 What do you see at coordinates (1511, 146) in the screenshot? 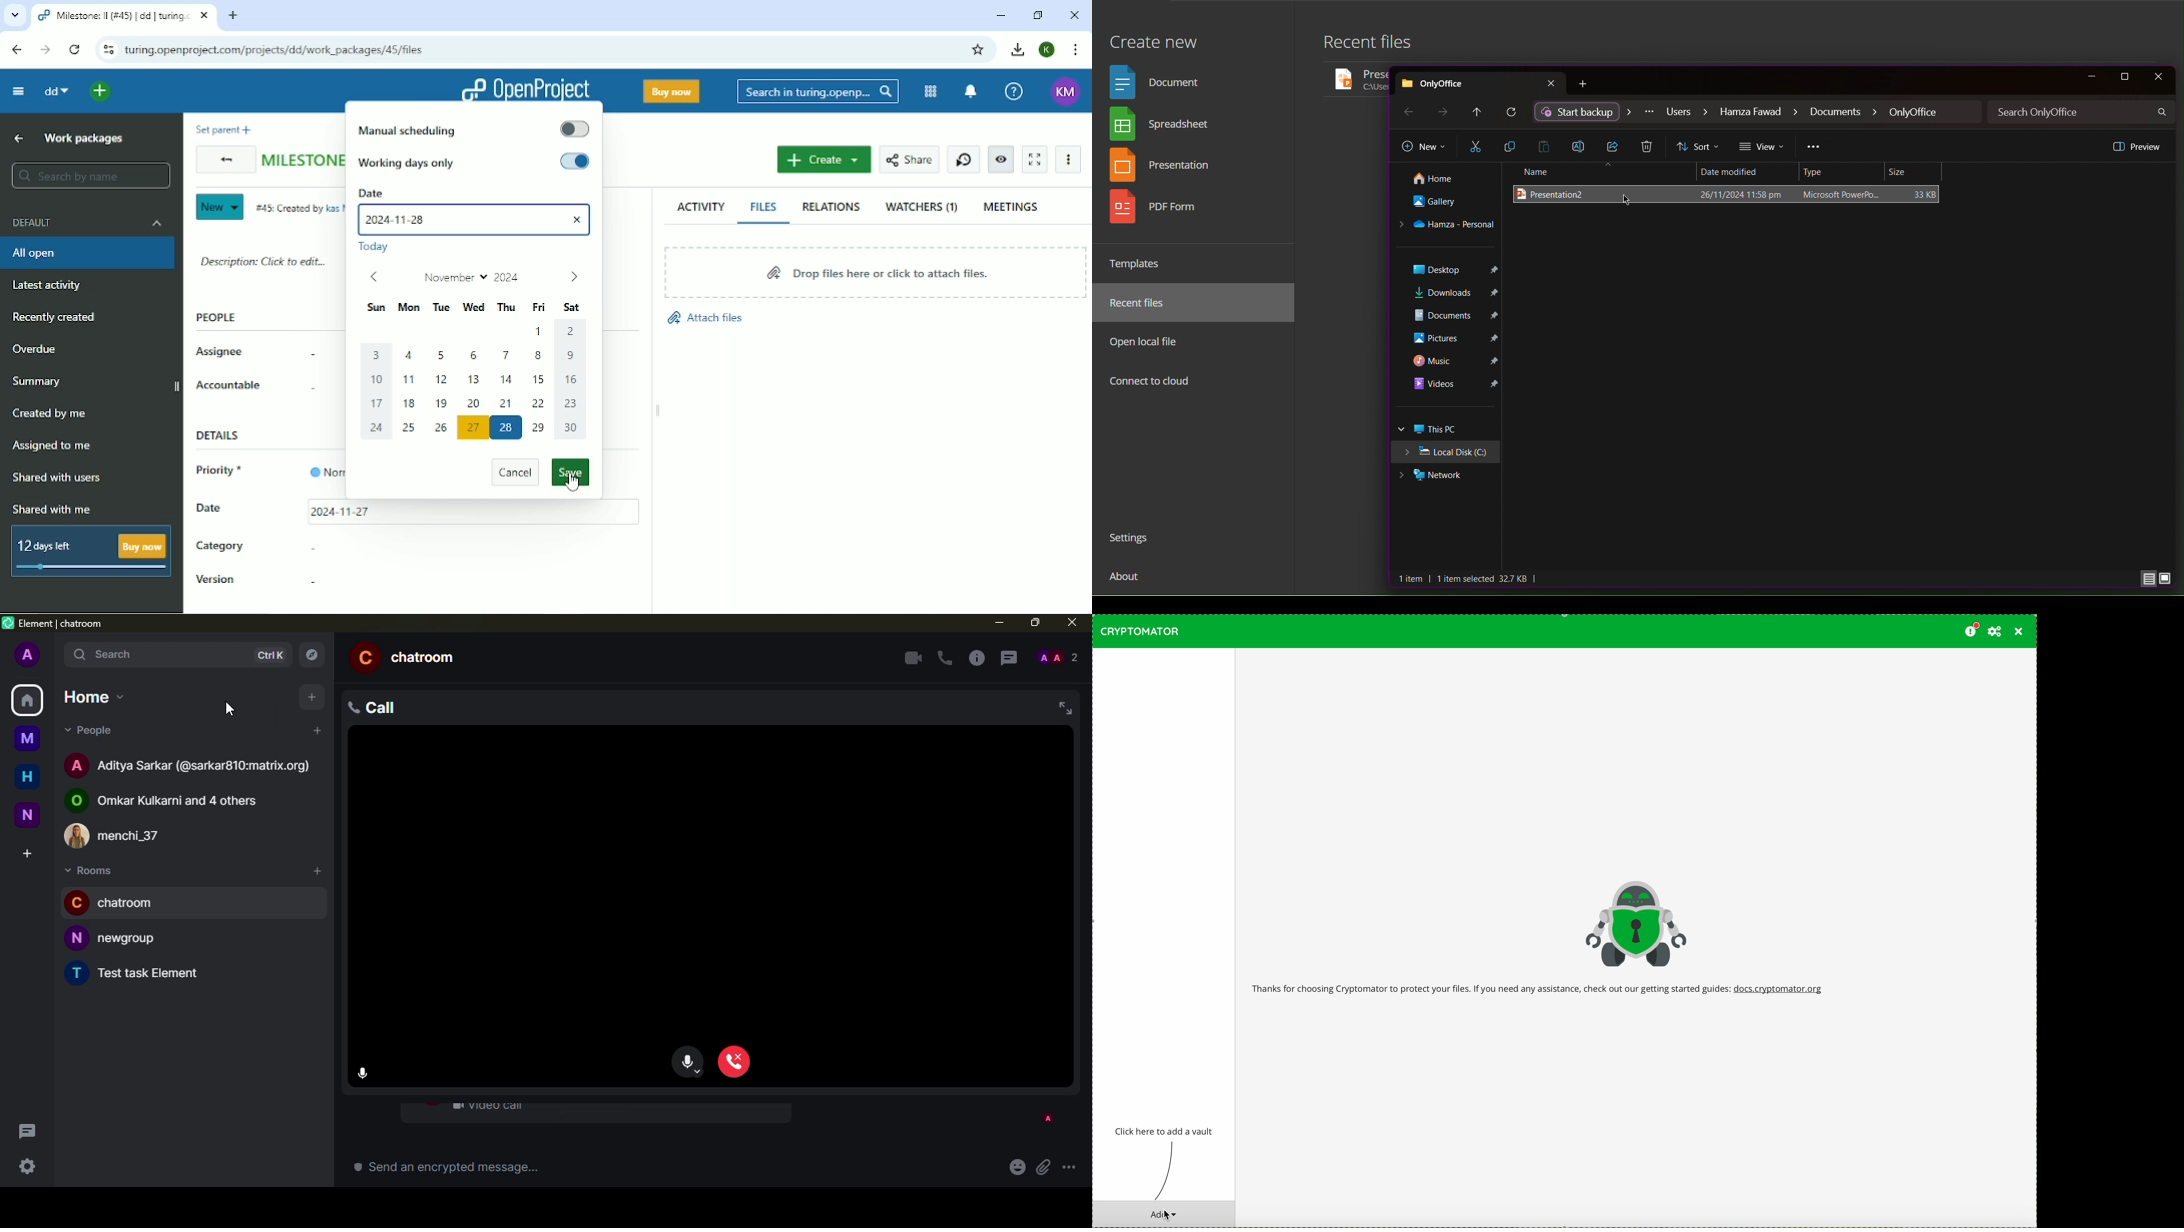
I see `Copy` at bounding box center [1511, 146].